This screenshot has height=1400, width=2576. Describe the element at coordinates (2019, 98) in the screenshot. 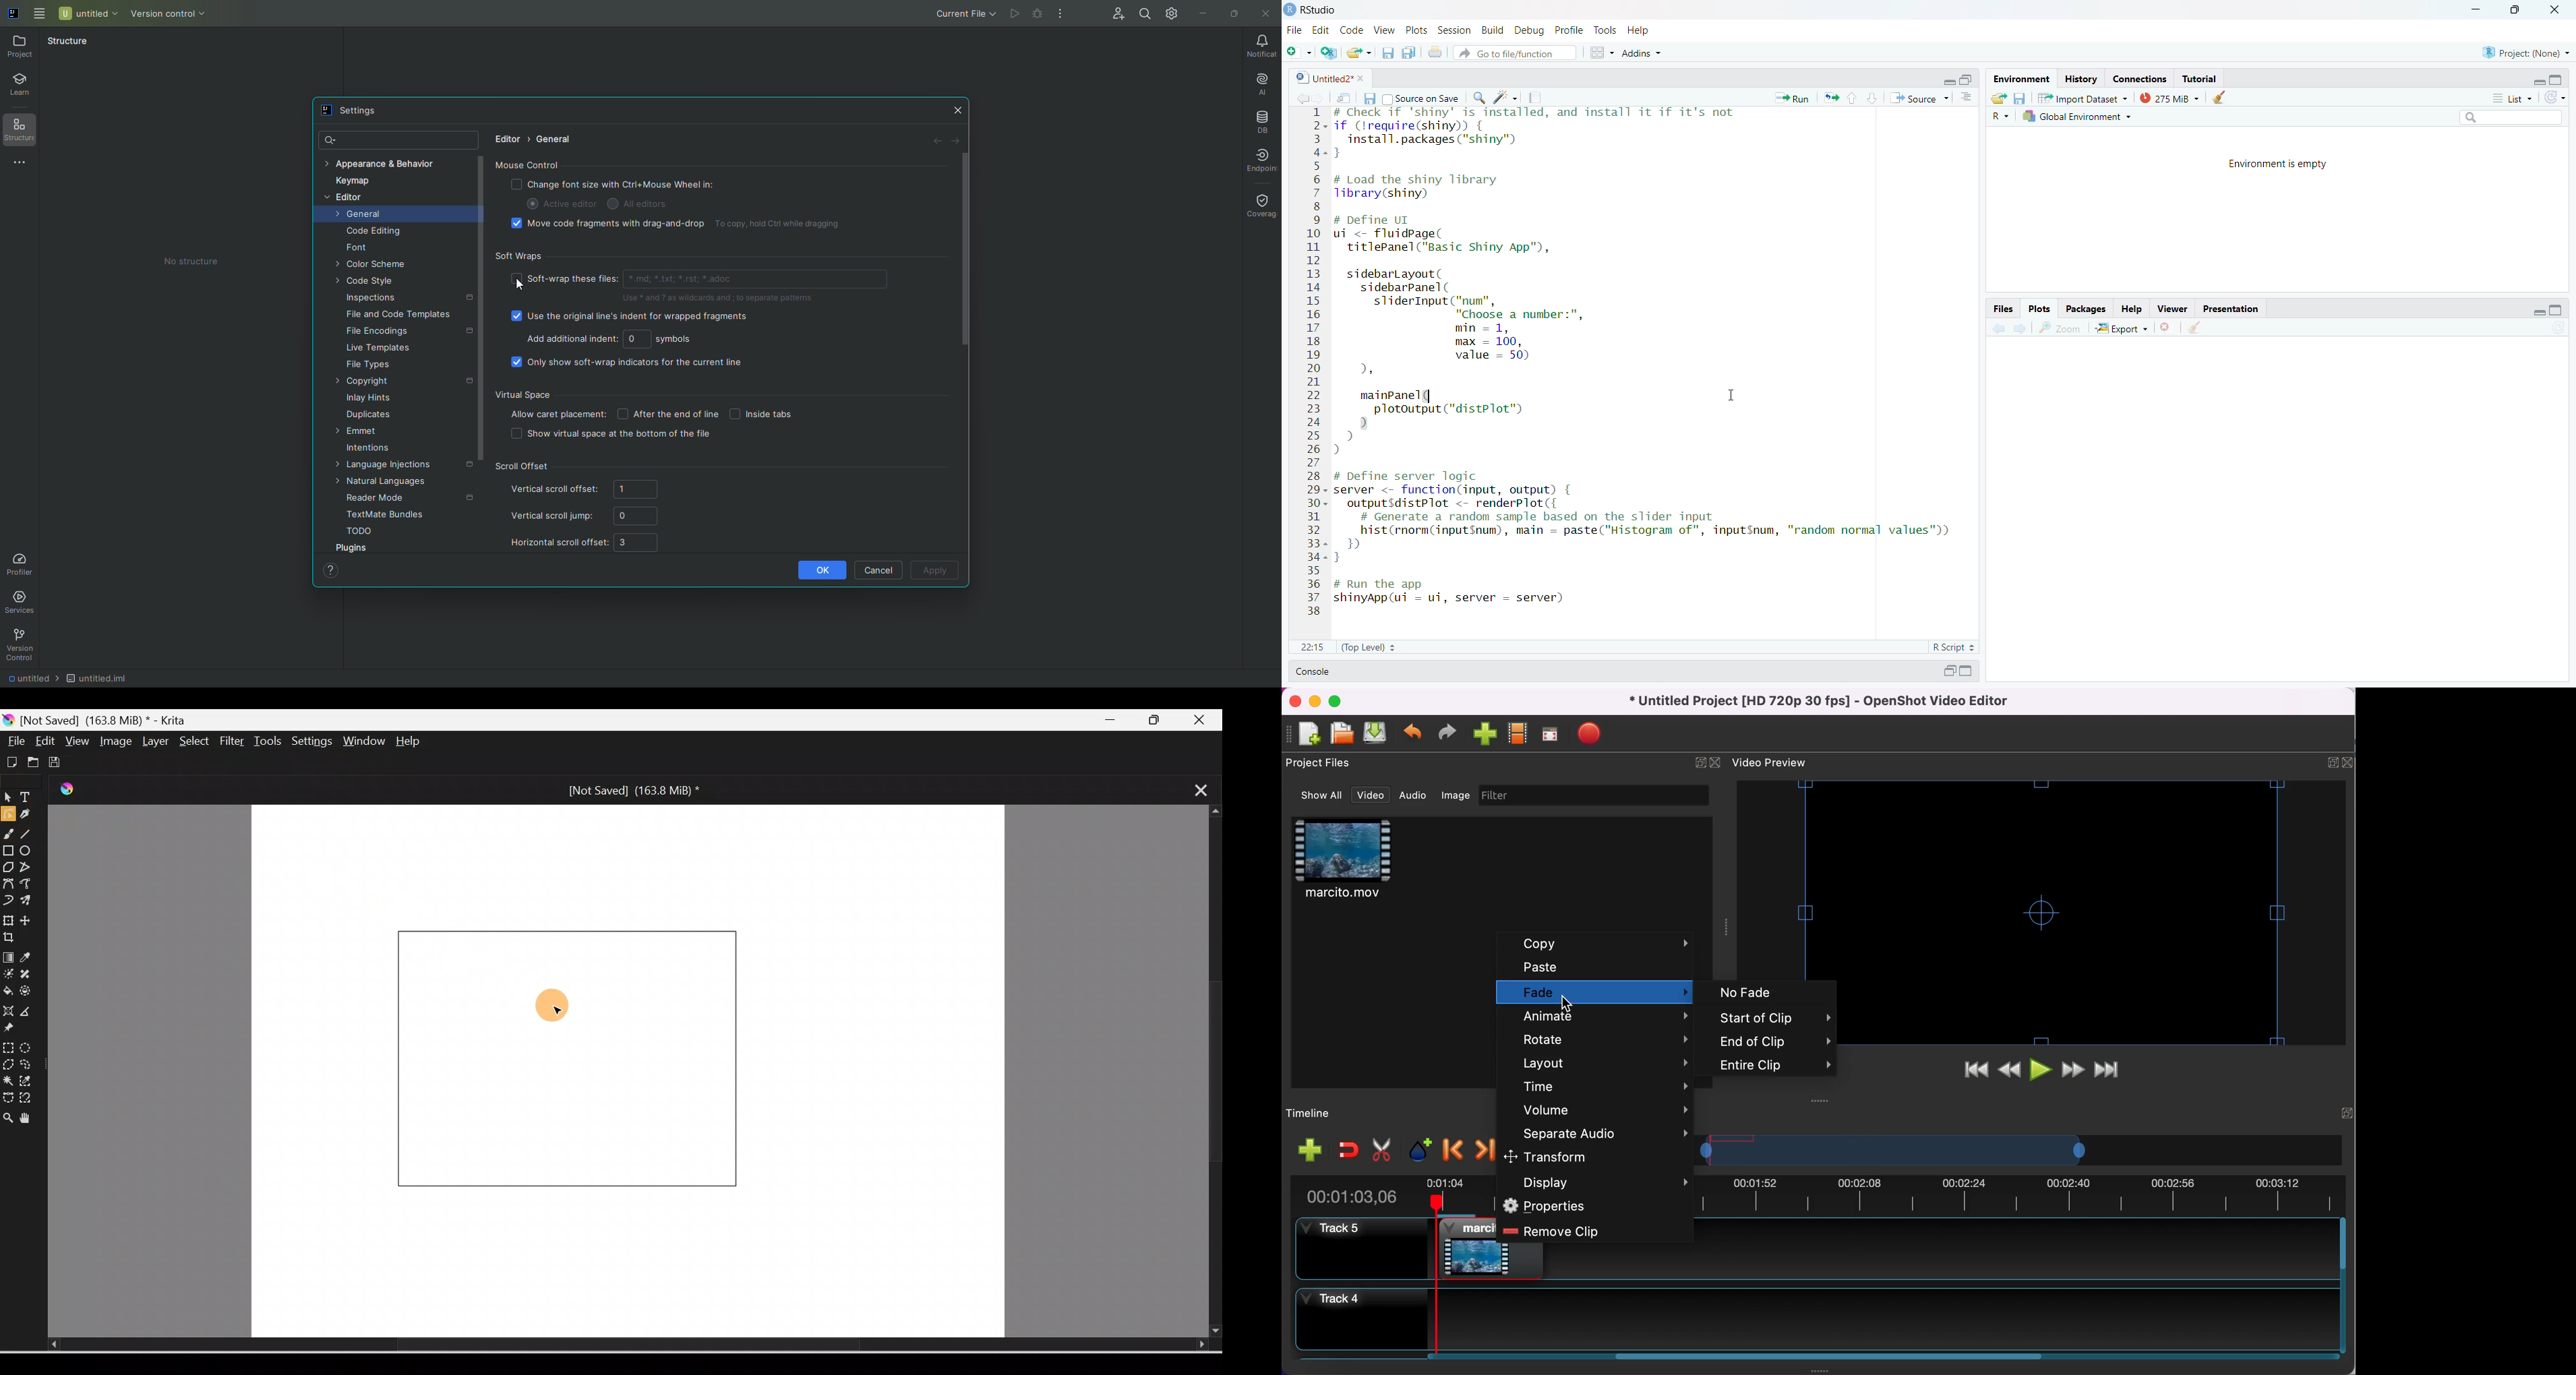

I see `save` at that location.